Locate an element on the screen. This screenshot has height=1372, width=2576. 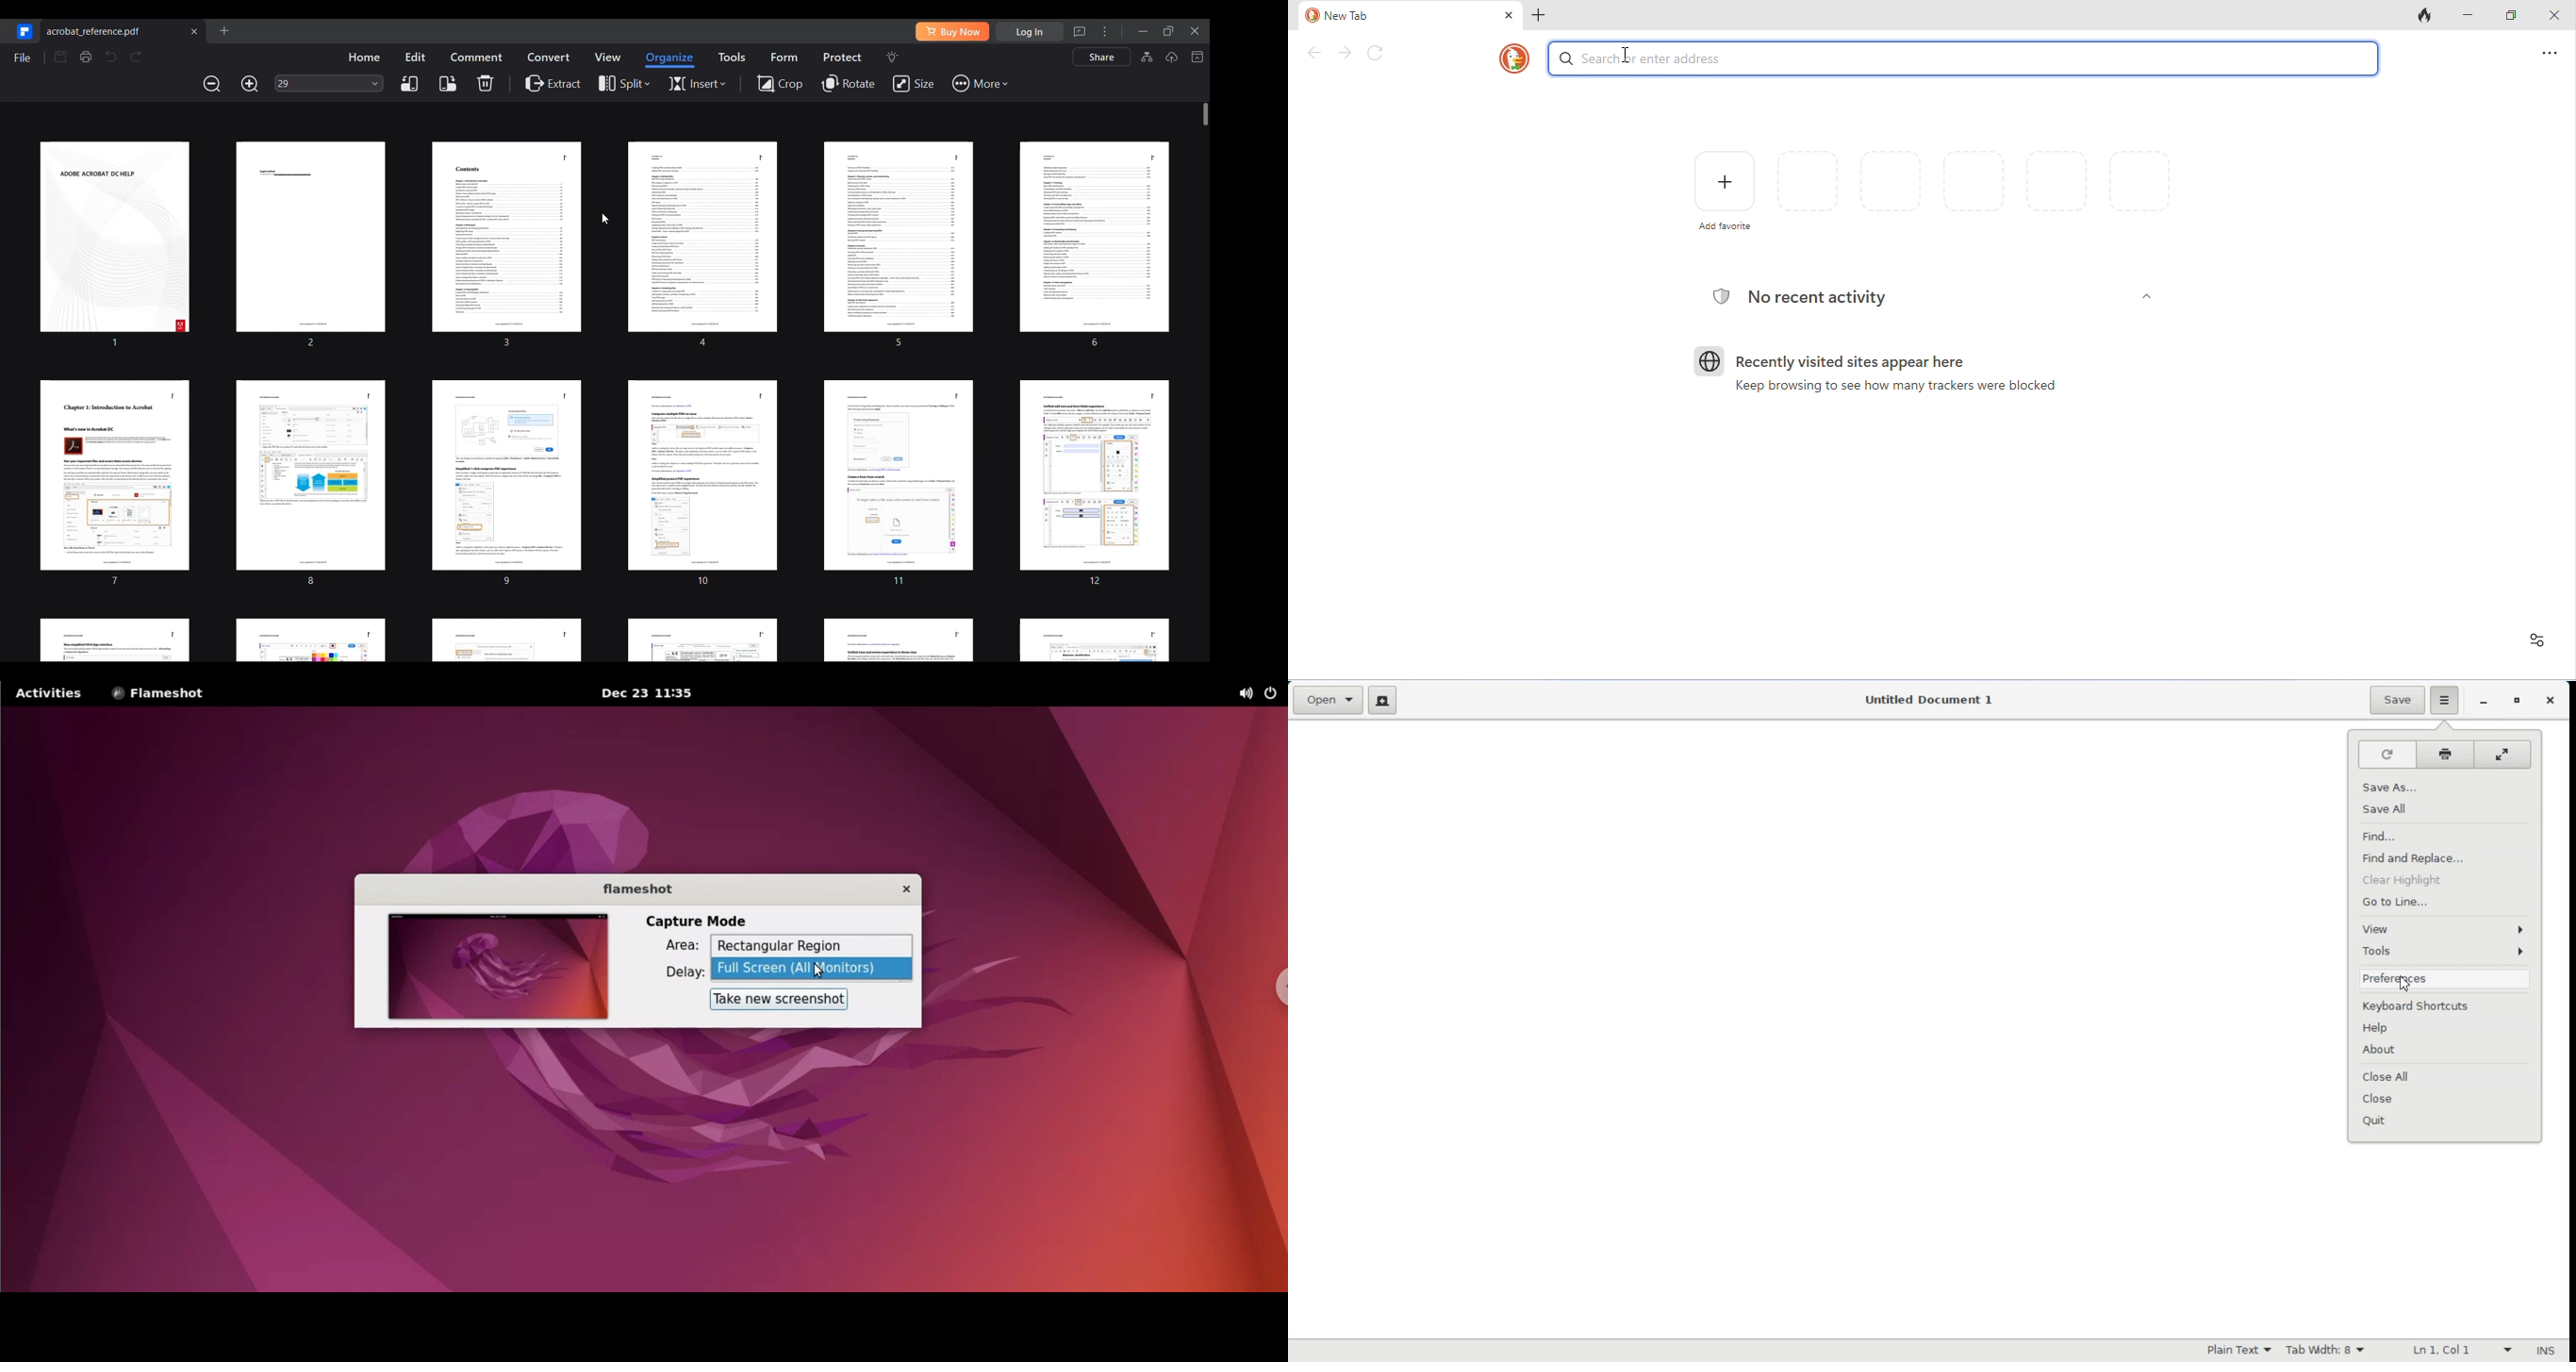
back is located at coordinates (1318, 52).